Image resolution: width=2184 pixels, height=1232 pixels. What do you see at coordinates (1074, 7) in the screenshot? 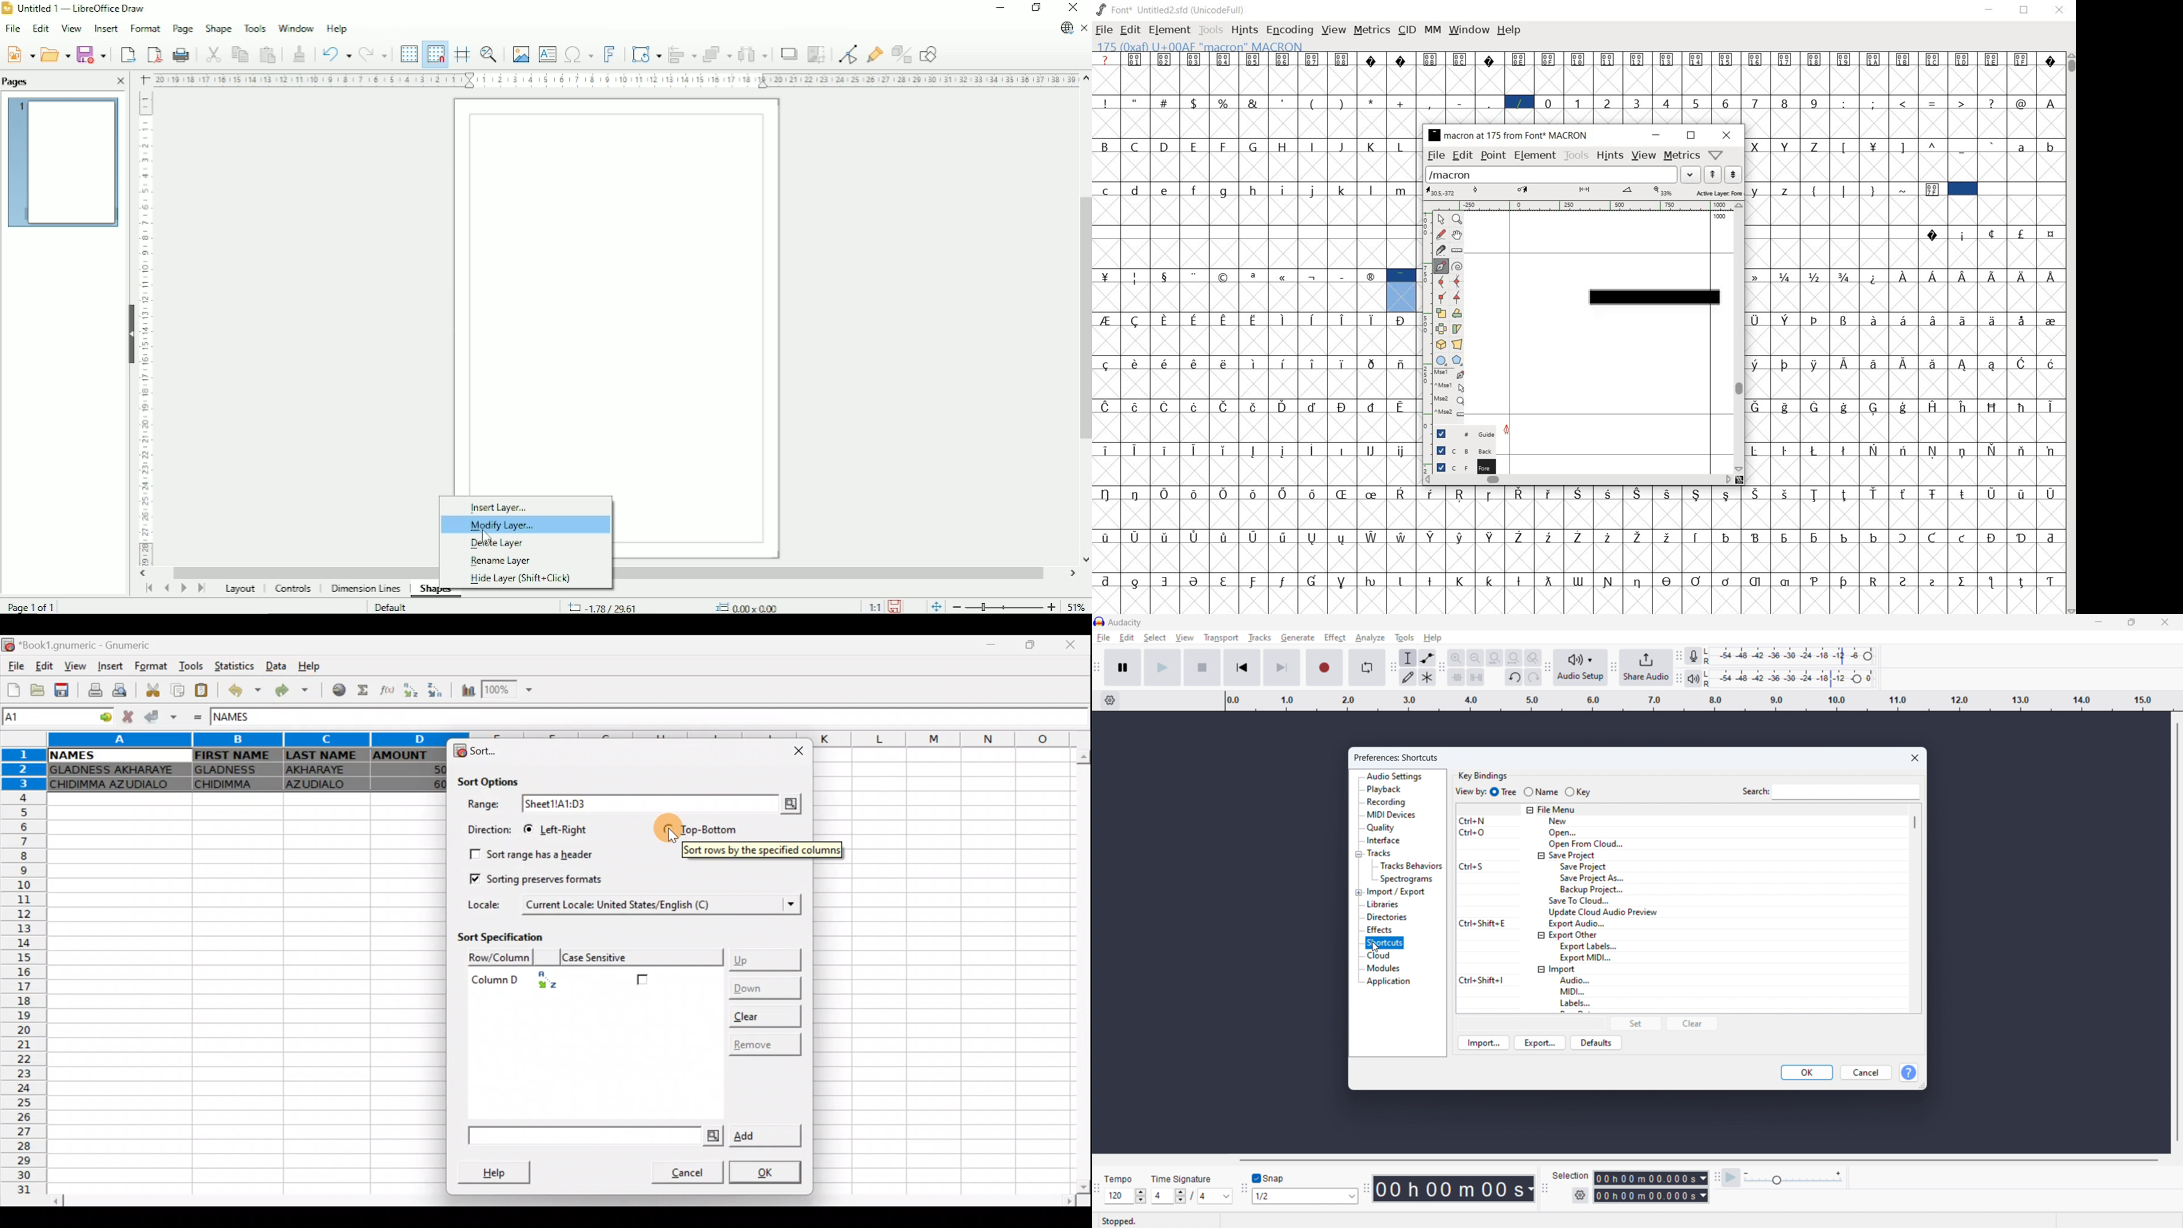
I see `Close` at bounding box center [1074, 7].